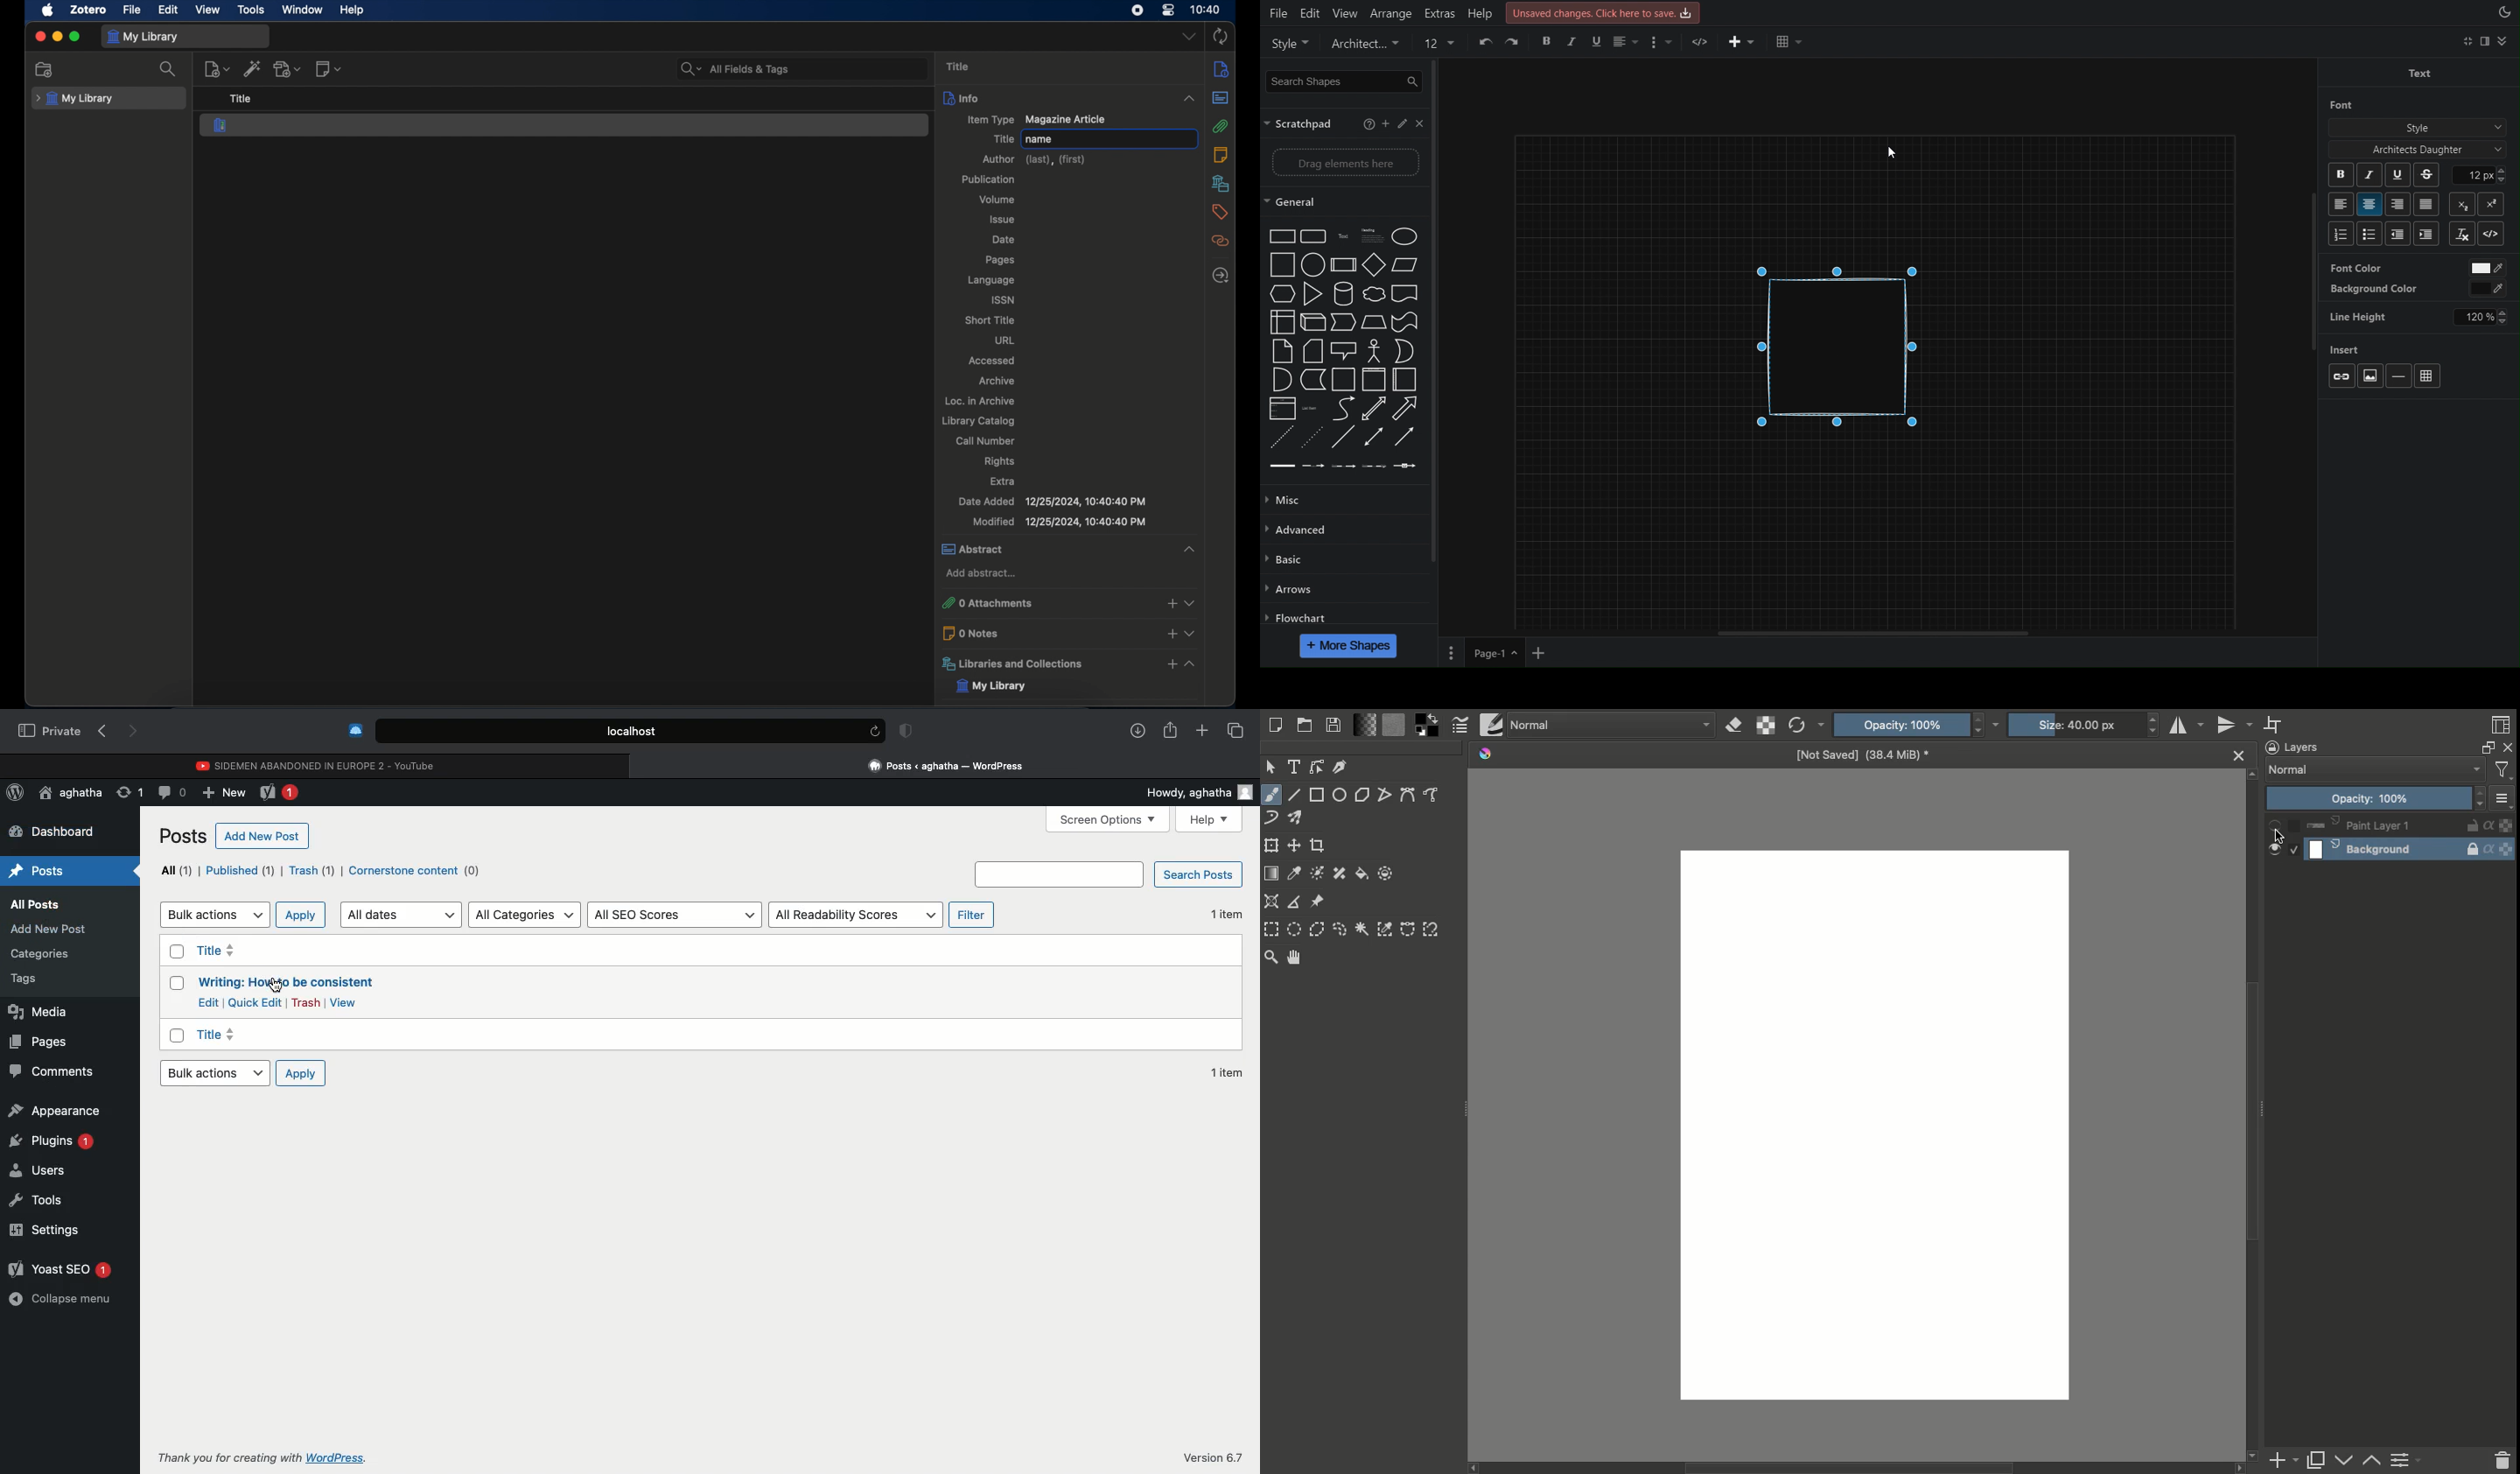  I want to click on date, so click(1005, 240).